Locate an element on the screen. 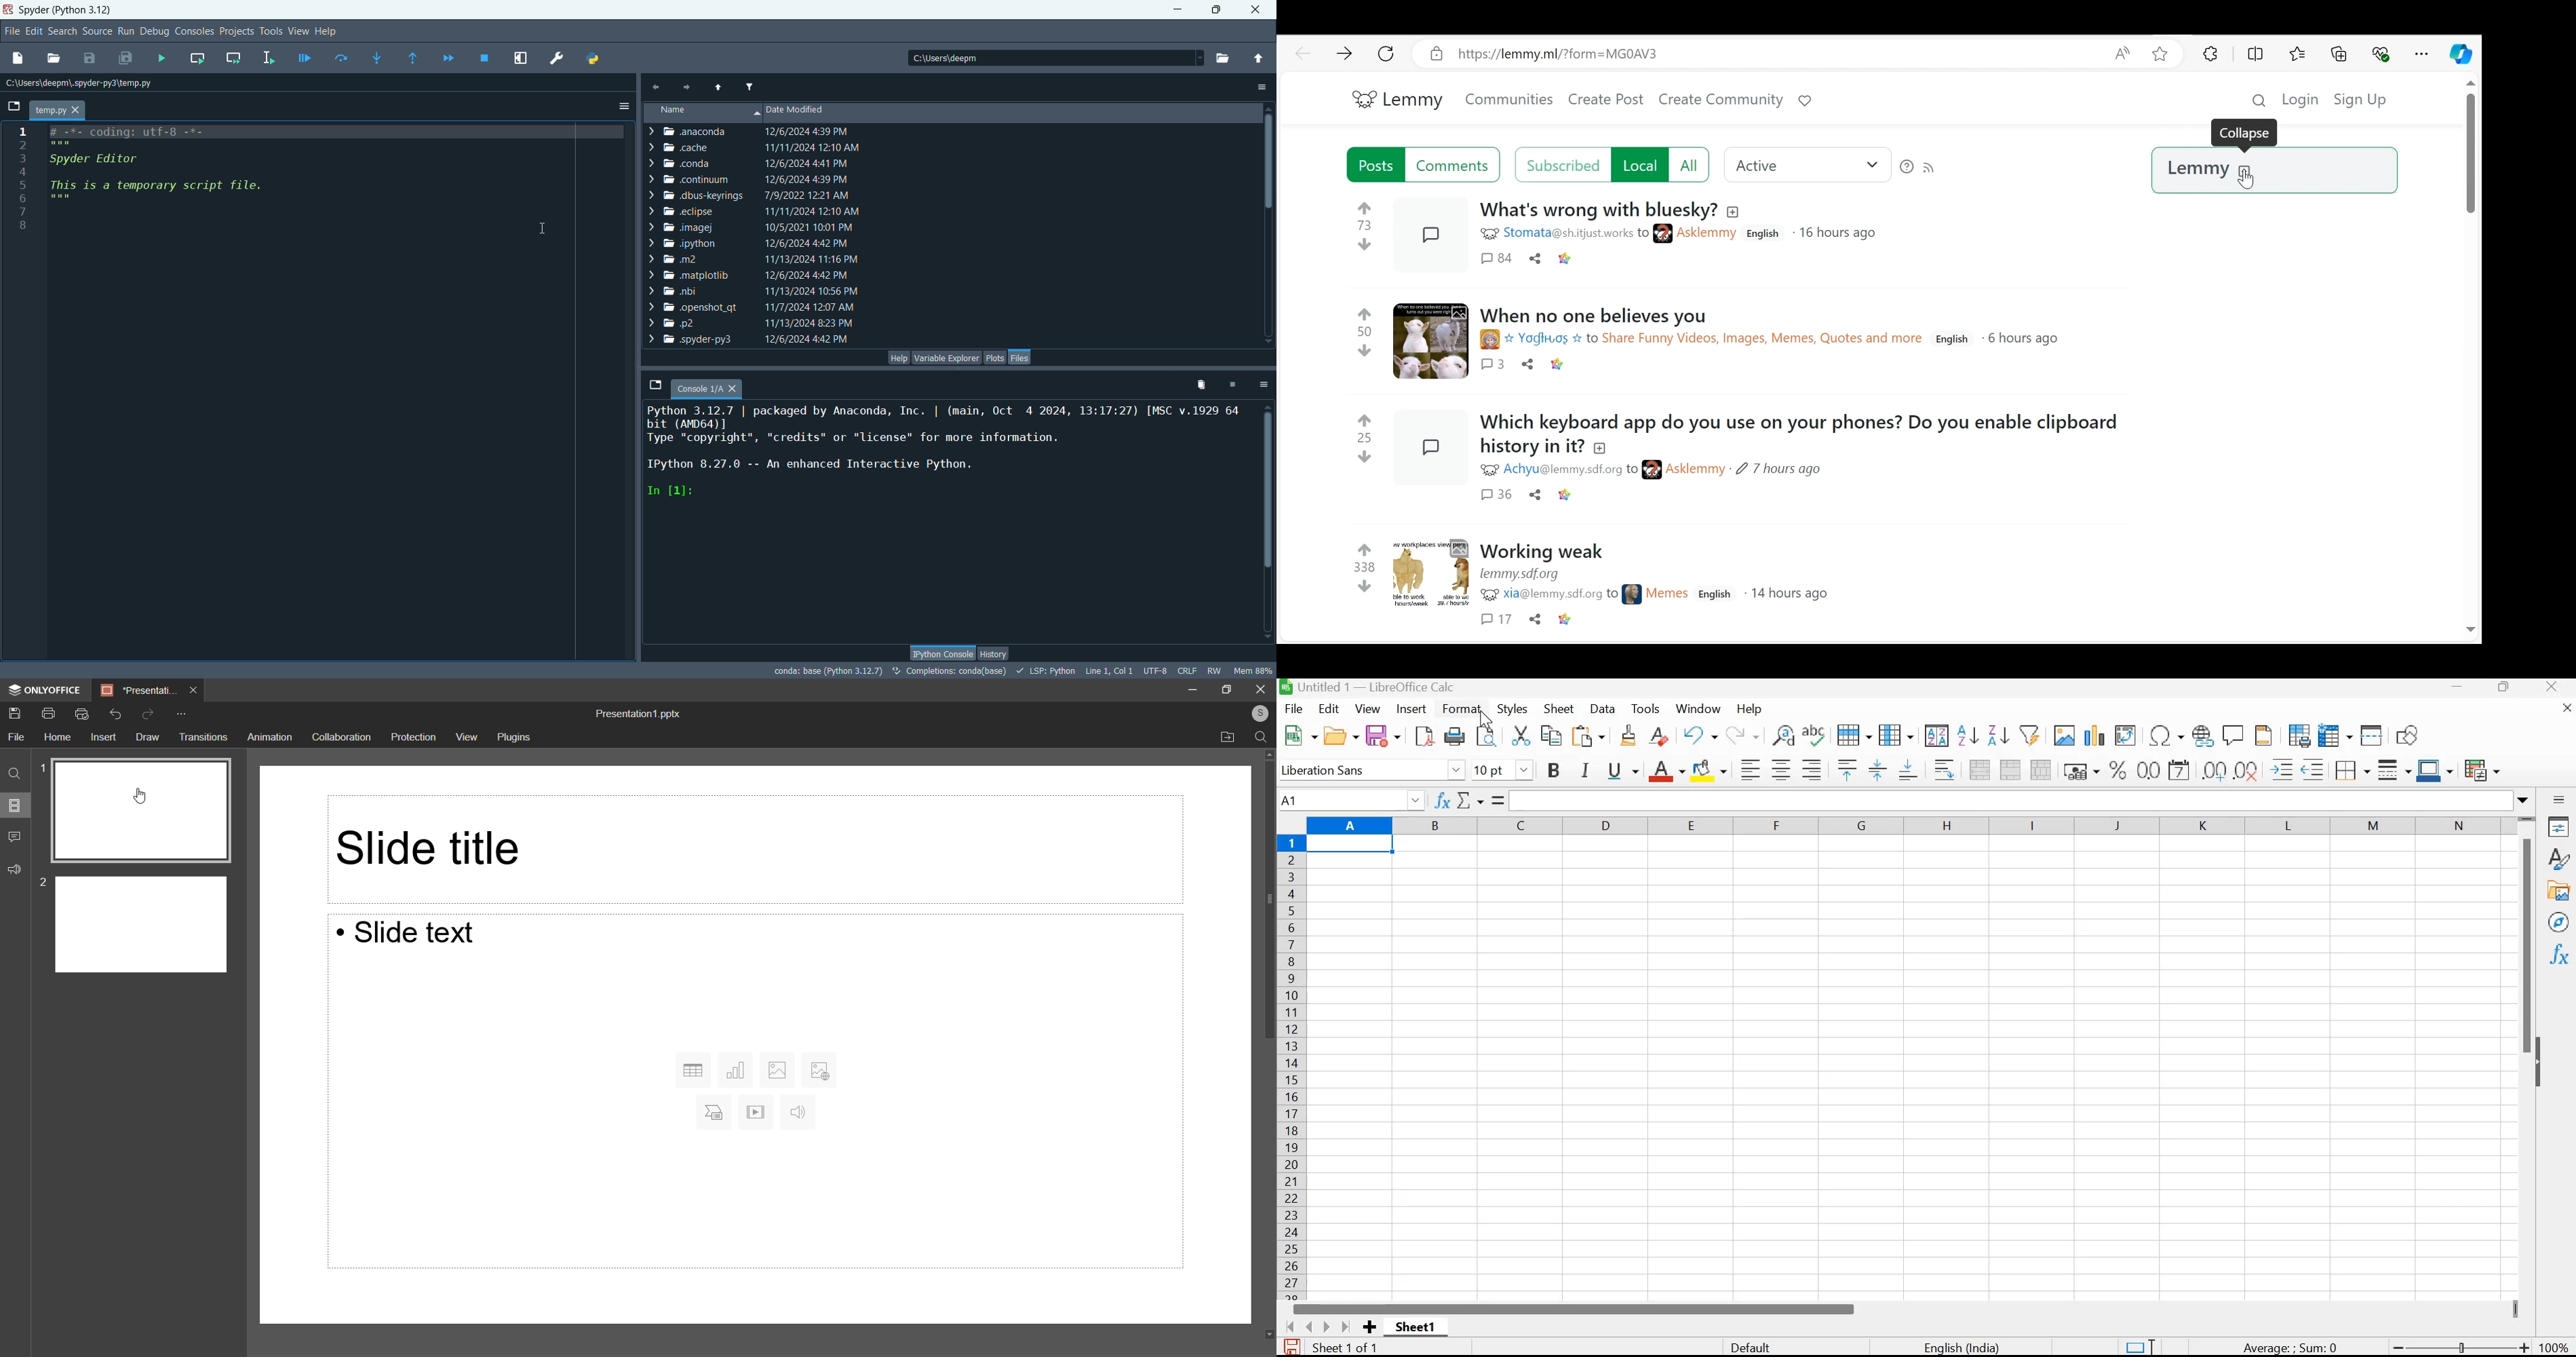 This screenshot has width=2576, height=1372. files is located at coordinates (1023, 357).